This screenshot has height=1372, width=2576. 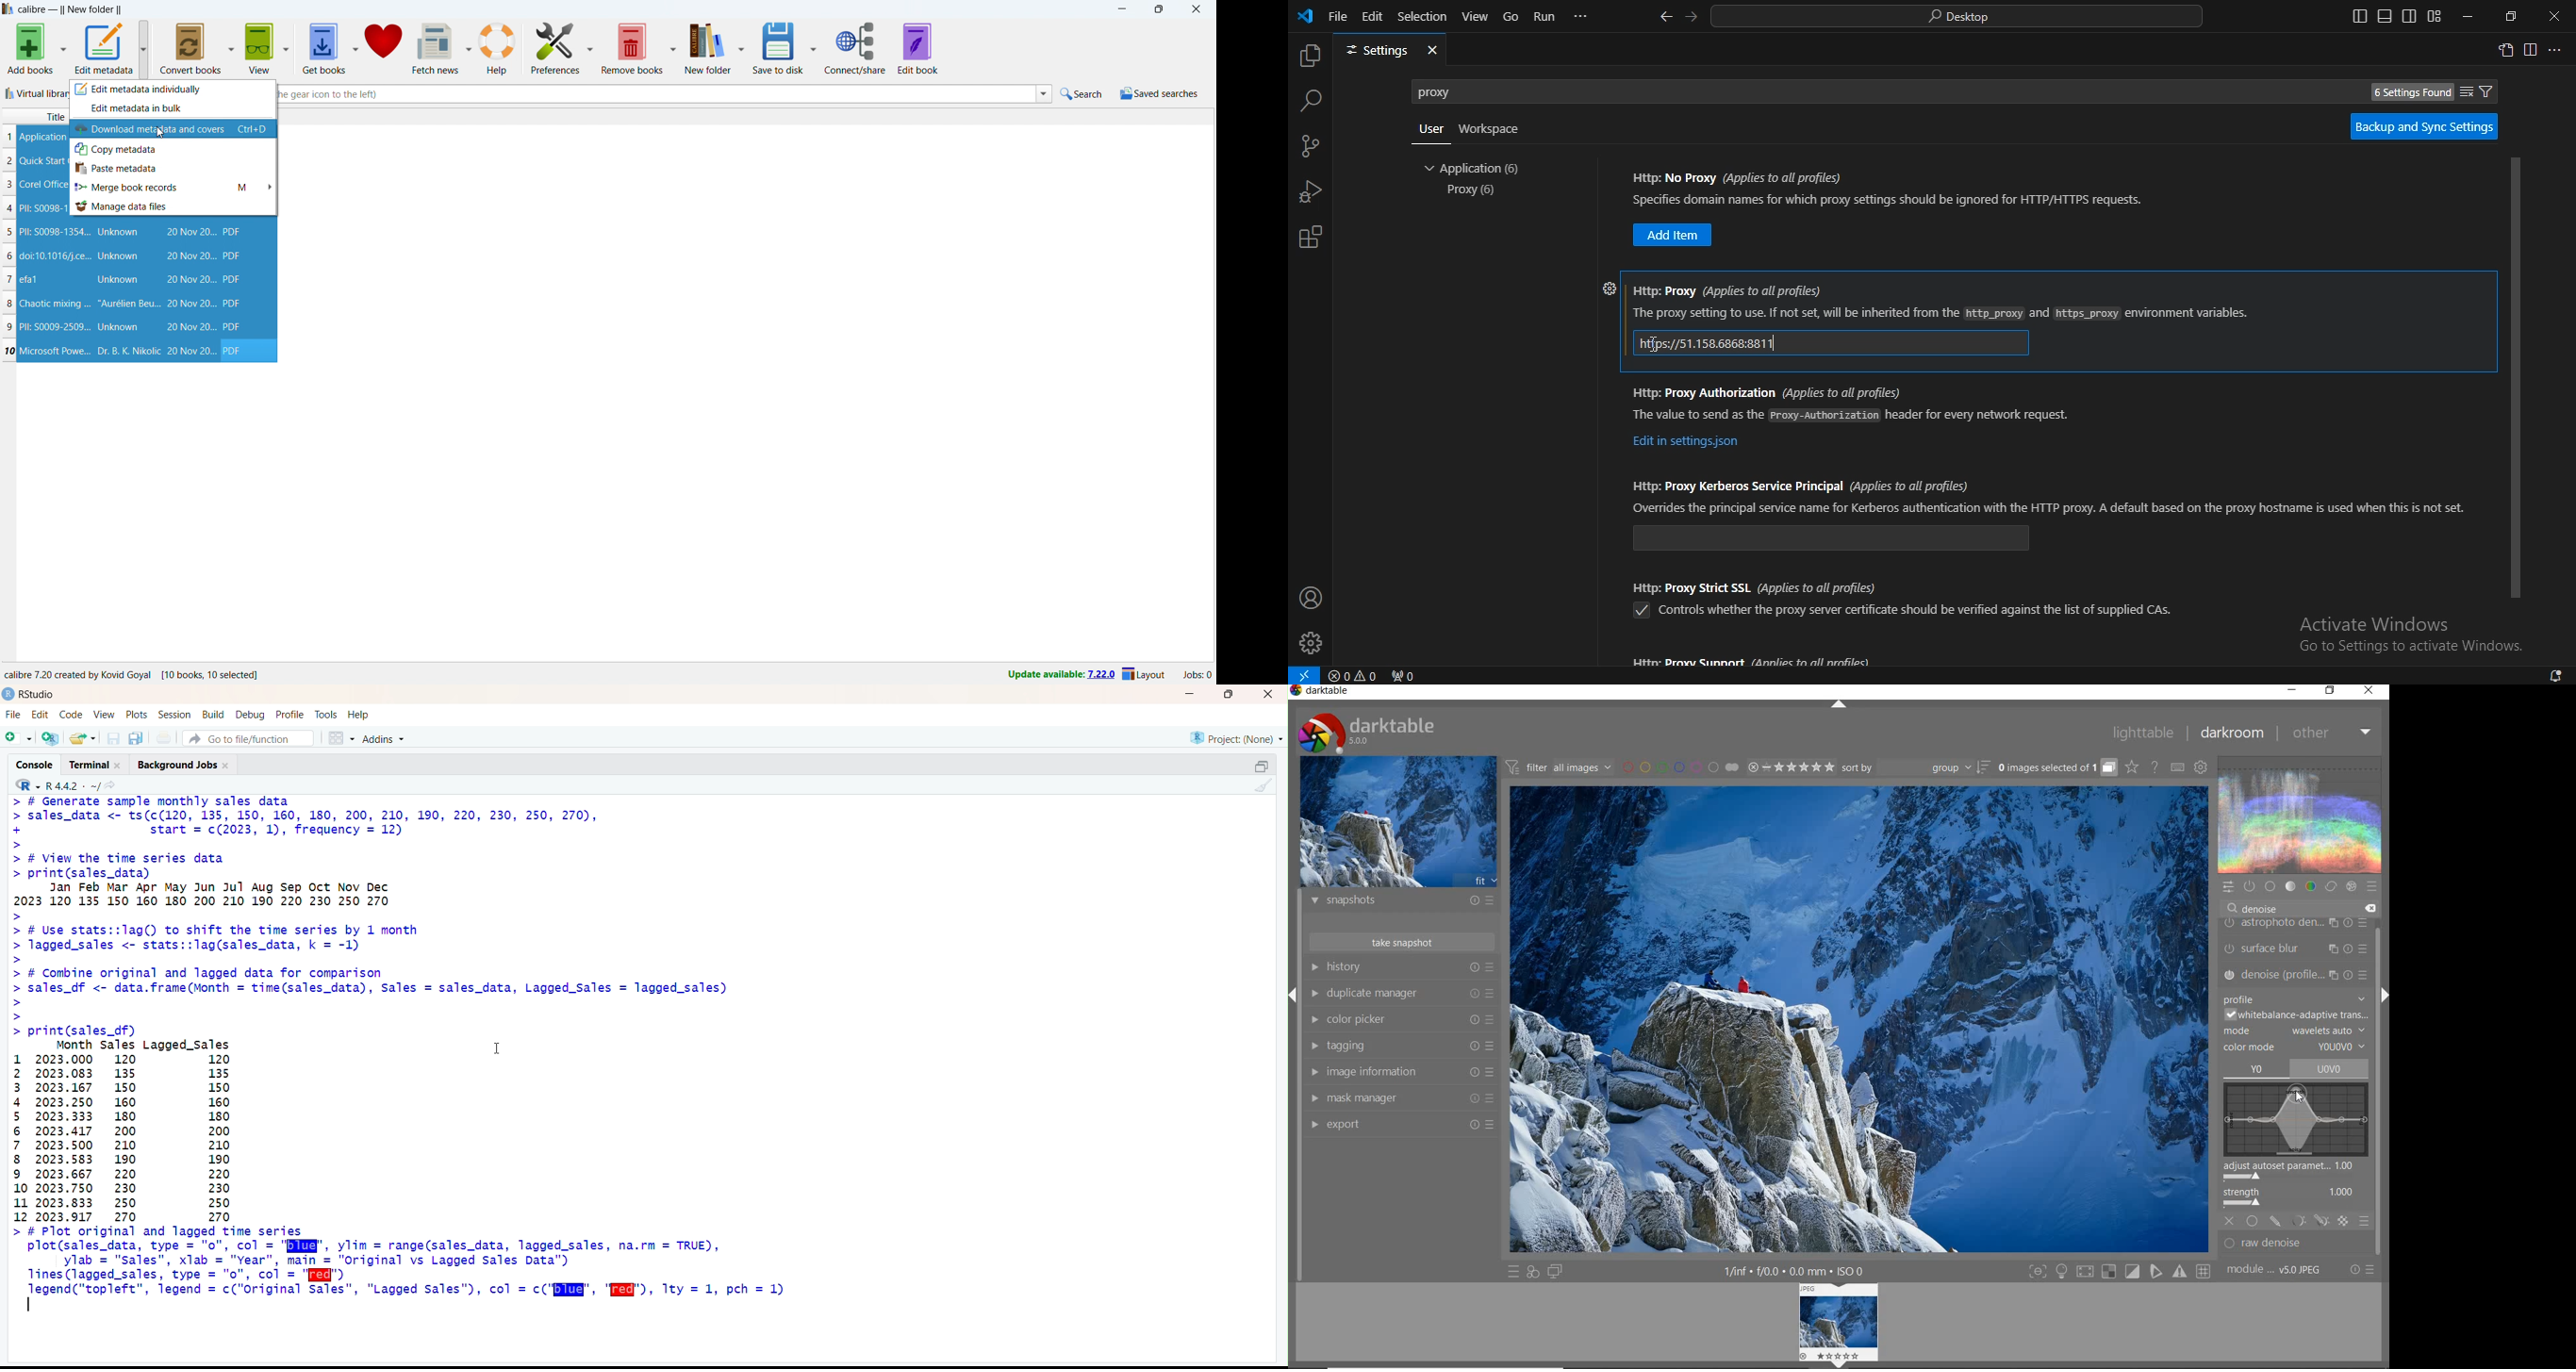 What do you see at coordinates (2331, 733) in the screenshot?
I see `other` at bounding box center [2331, 733].